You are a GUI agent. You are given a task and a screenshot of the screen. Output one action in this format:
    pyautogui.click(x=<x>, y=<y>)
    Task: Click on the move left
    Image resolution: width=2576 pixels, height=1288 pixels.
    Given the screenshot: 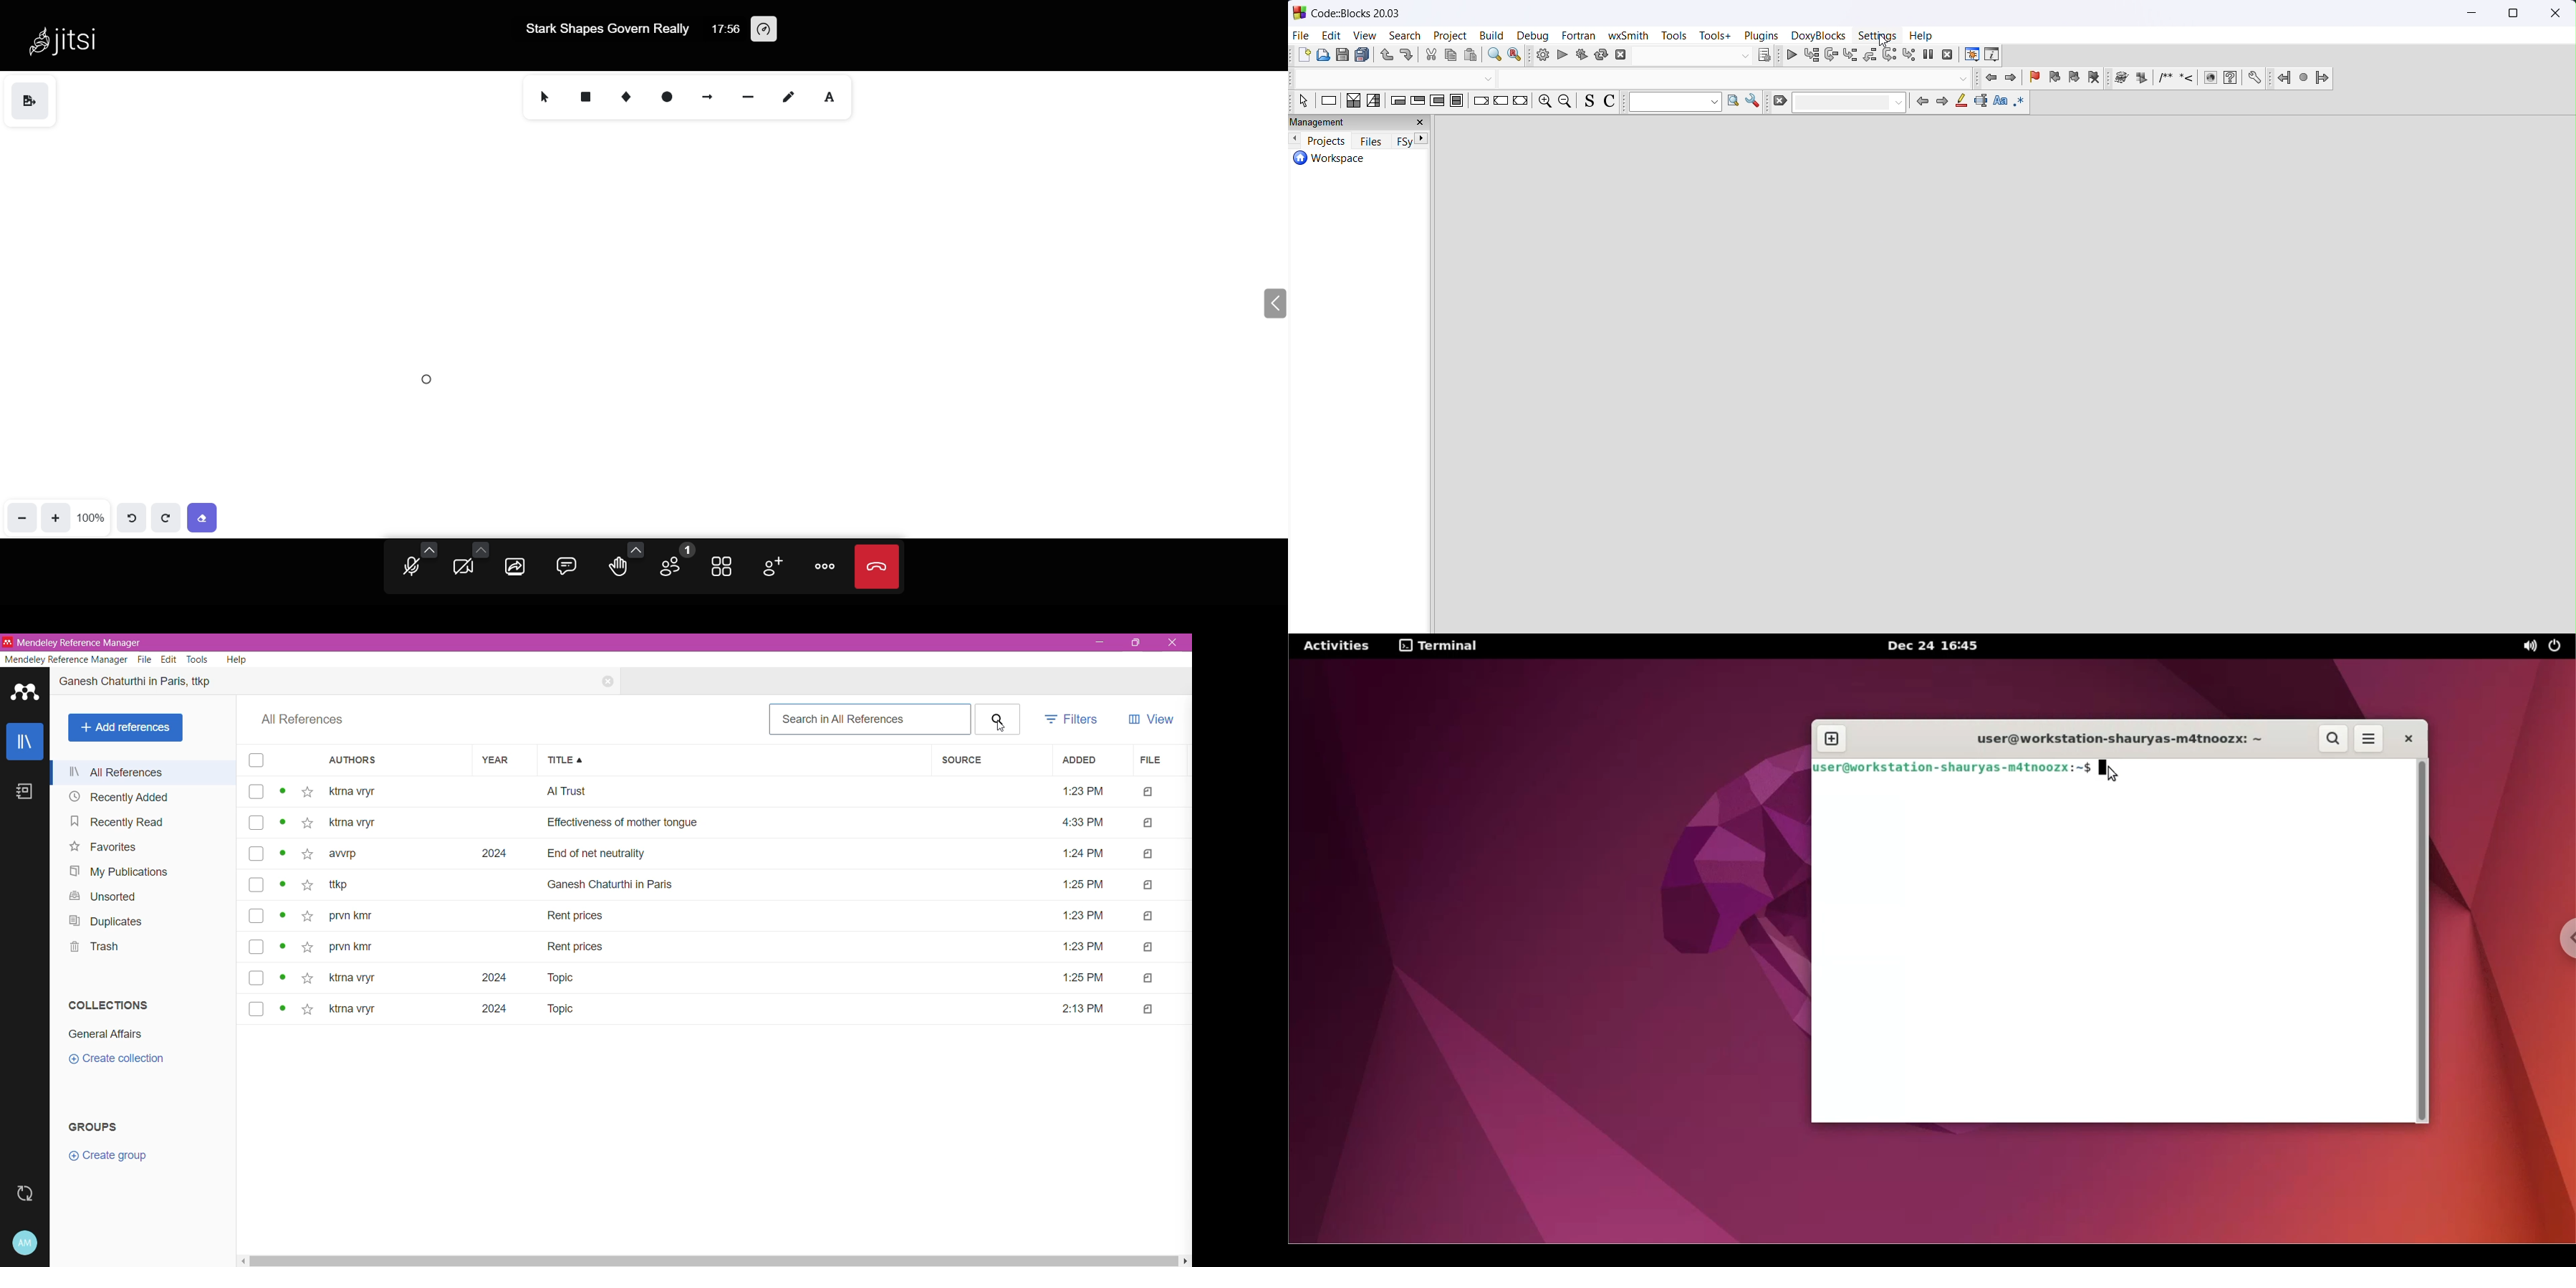 What is the action you would take?
    pyautogui.click(x=242, y=1261)
    